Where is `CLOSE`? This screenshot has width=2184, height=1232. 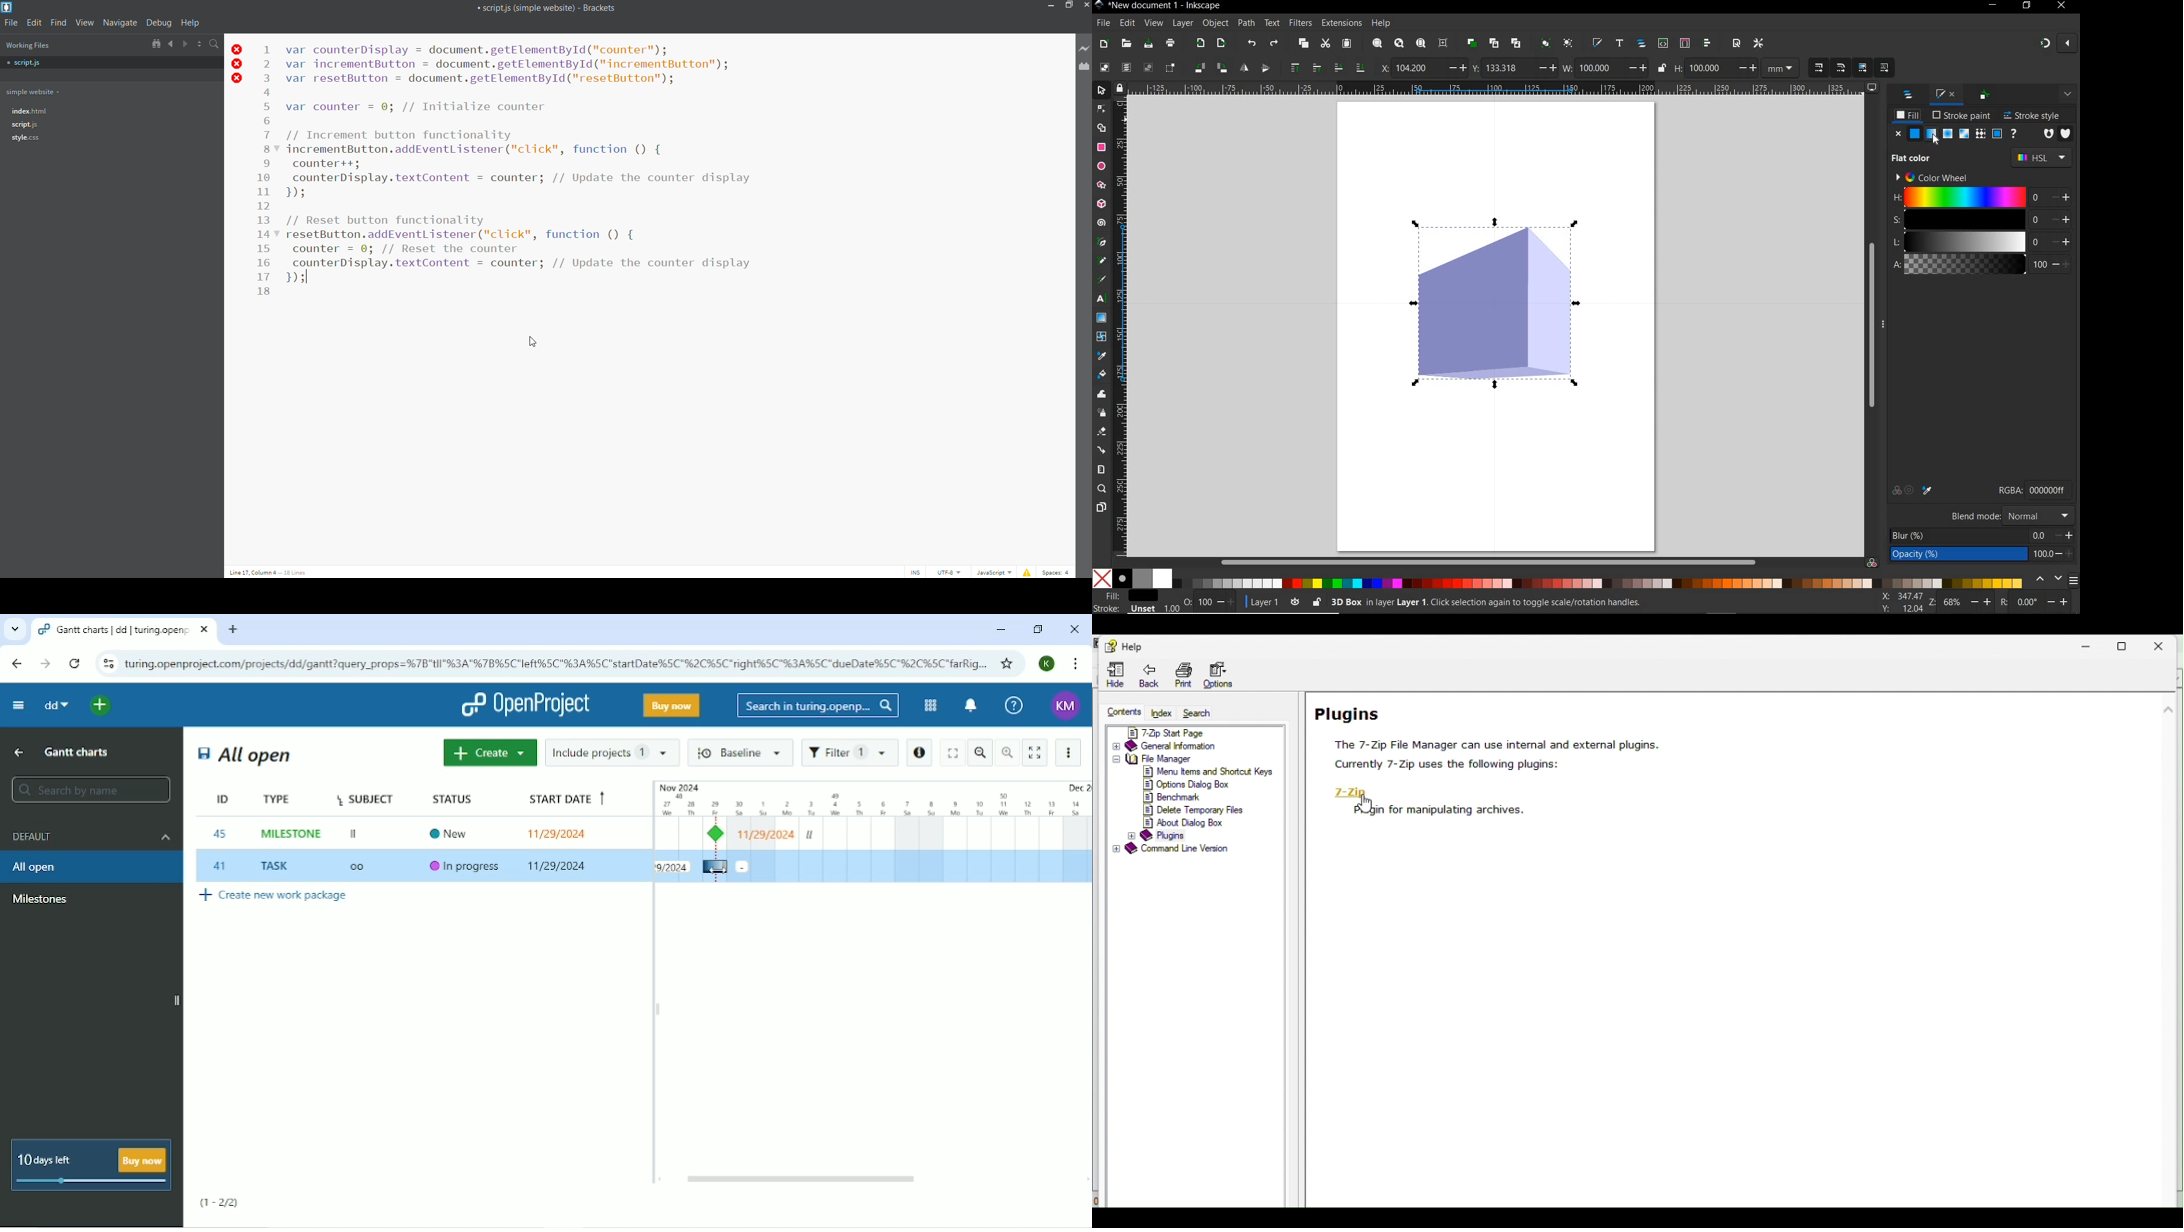
CLOSE is located at coordinates (2060, 9).